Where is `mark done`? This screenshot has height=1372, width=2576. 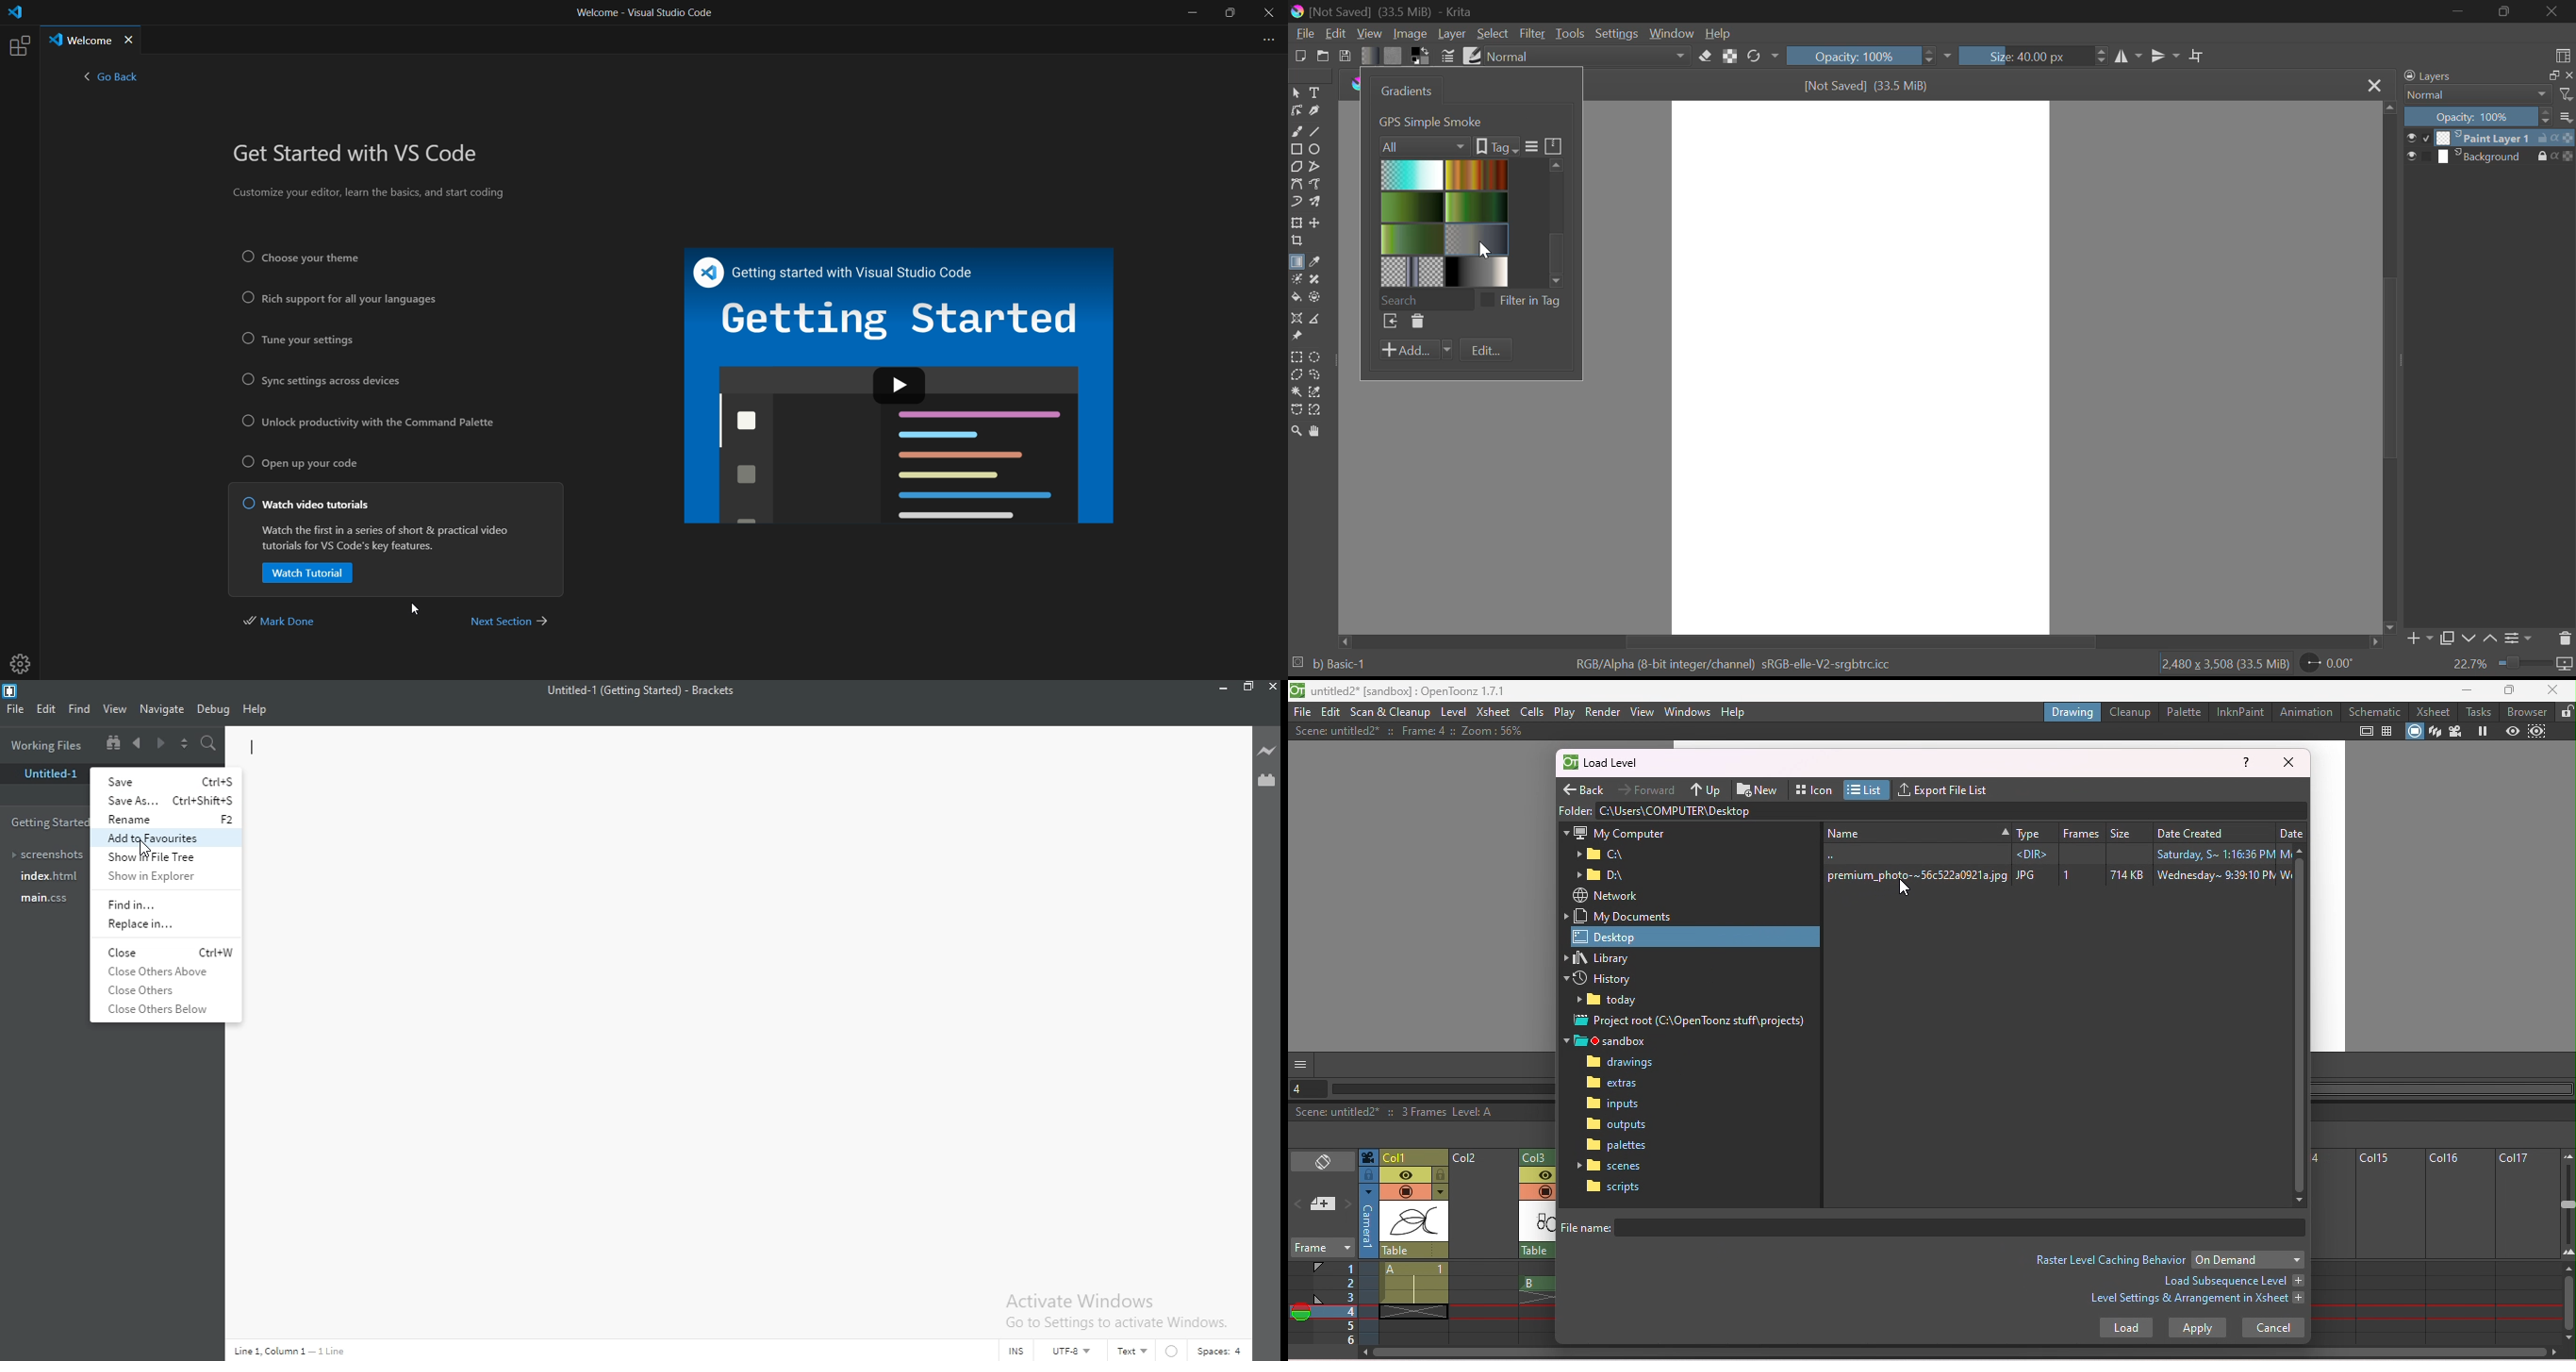
mark done is located at coordinates (287, 619).